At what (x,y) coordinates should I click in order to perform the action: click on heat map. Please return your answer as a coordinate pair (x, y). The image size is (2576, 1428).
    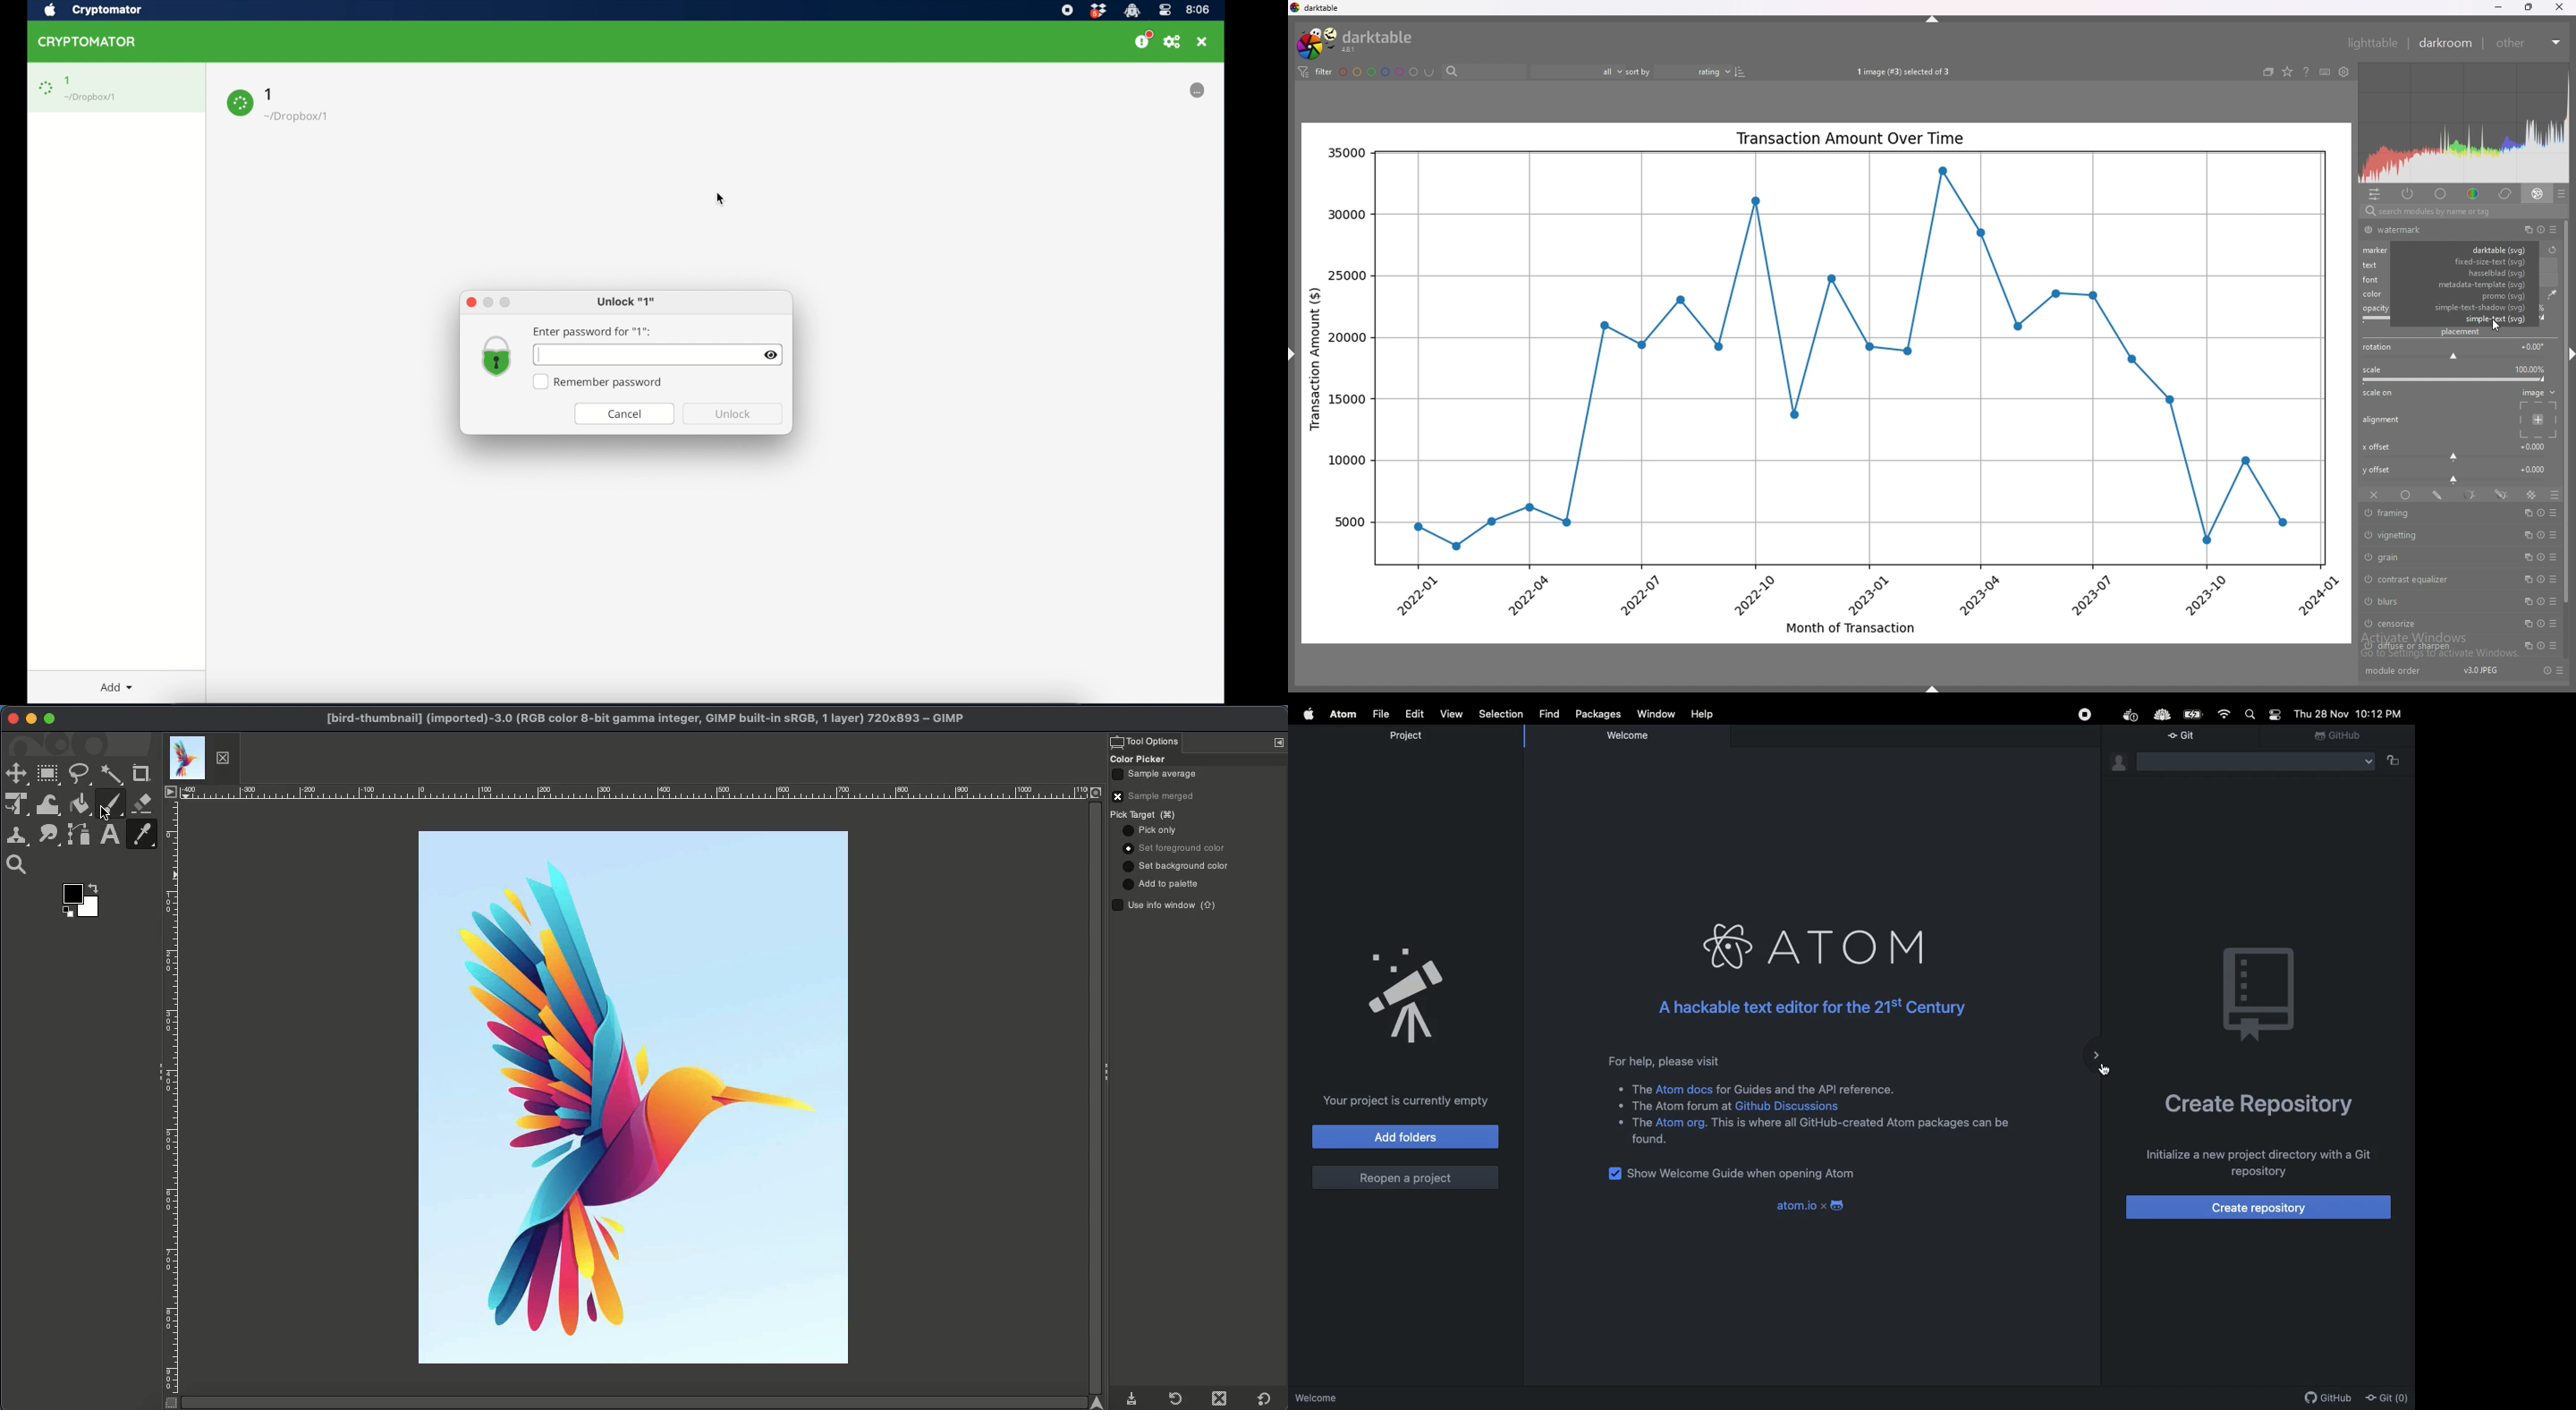
    Looking at the image, I should click on (2463, 123).